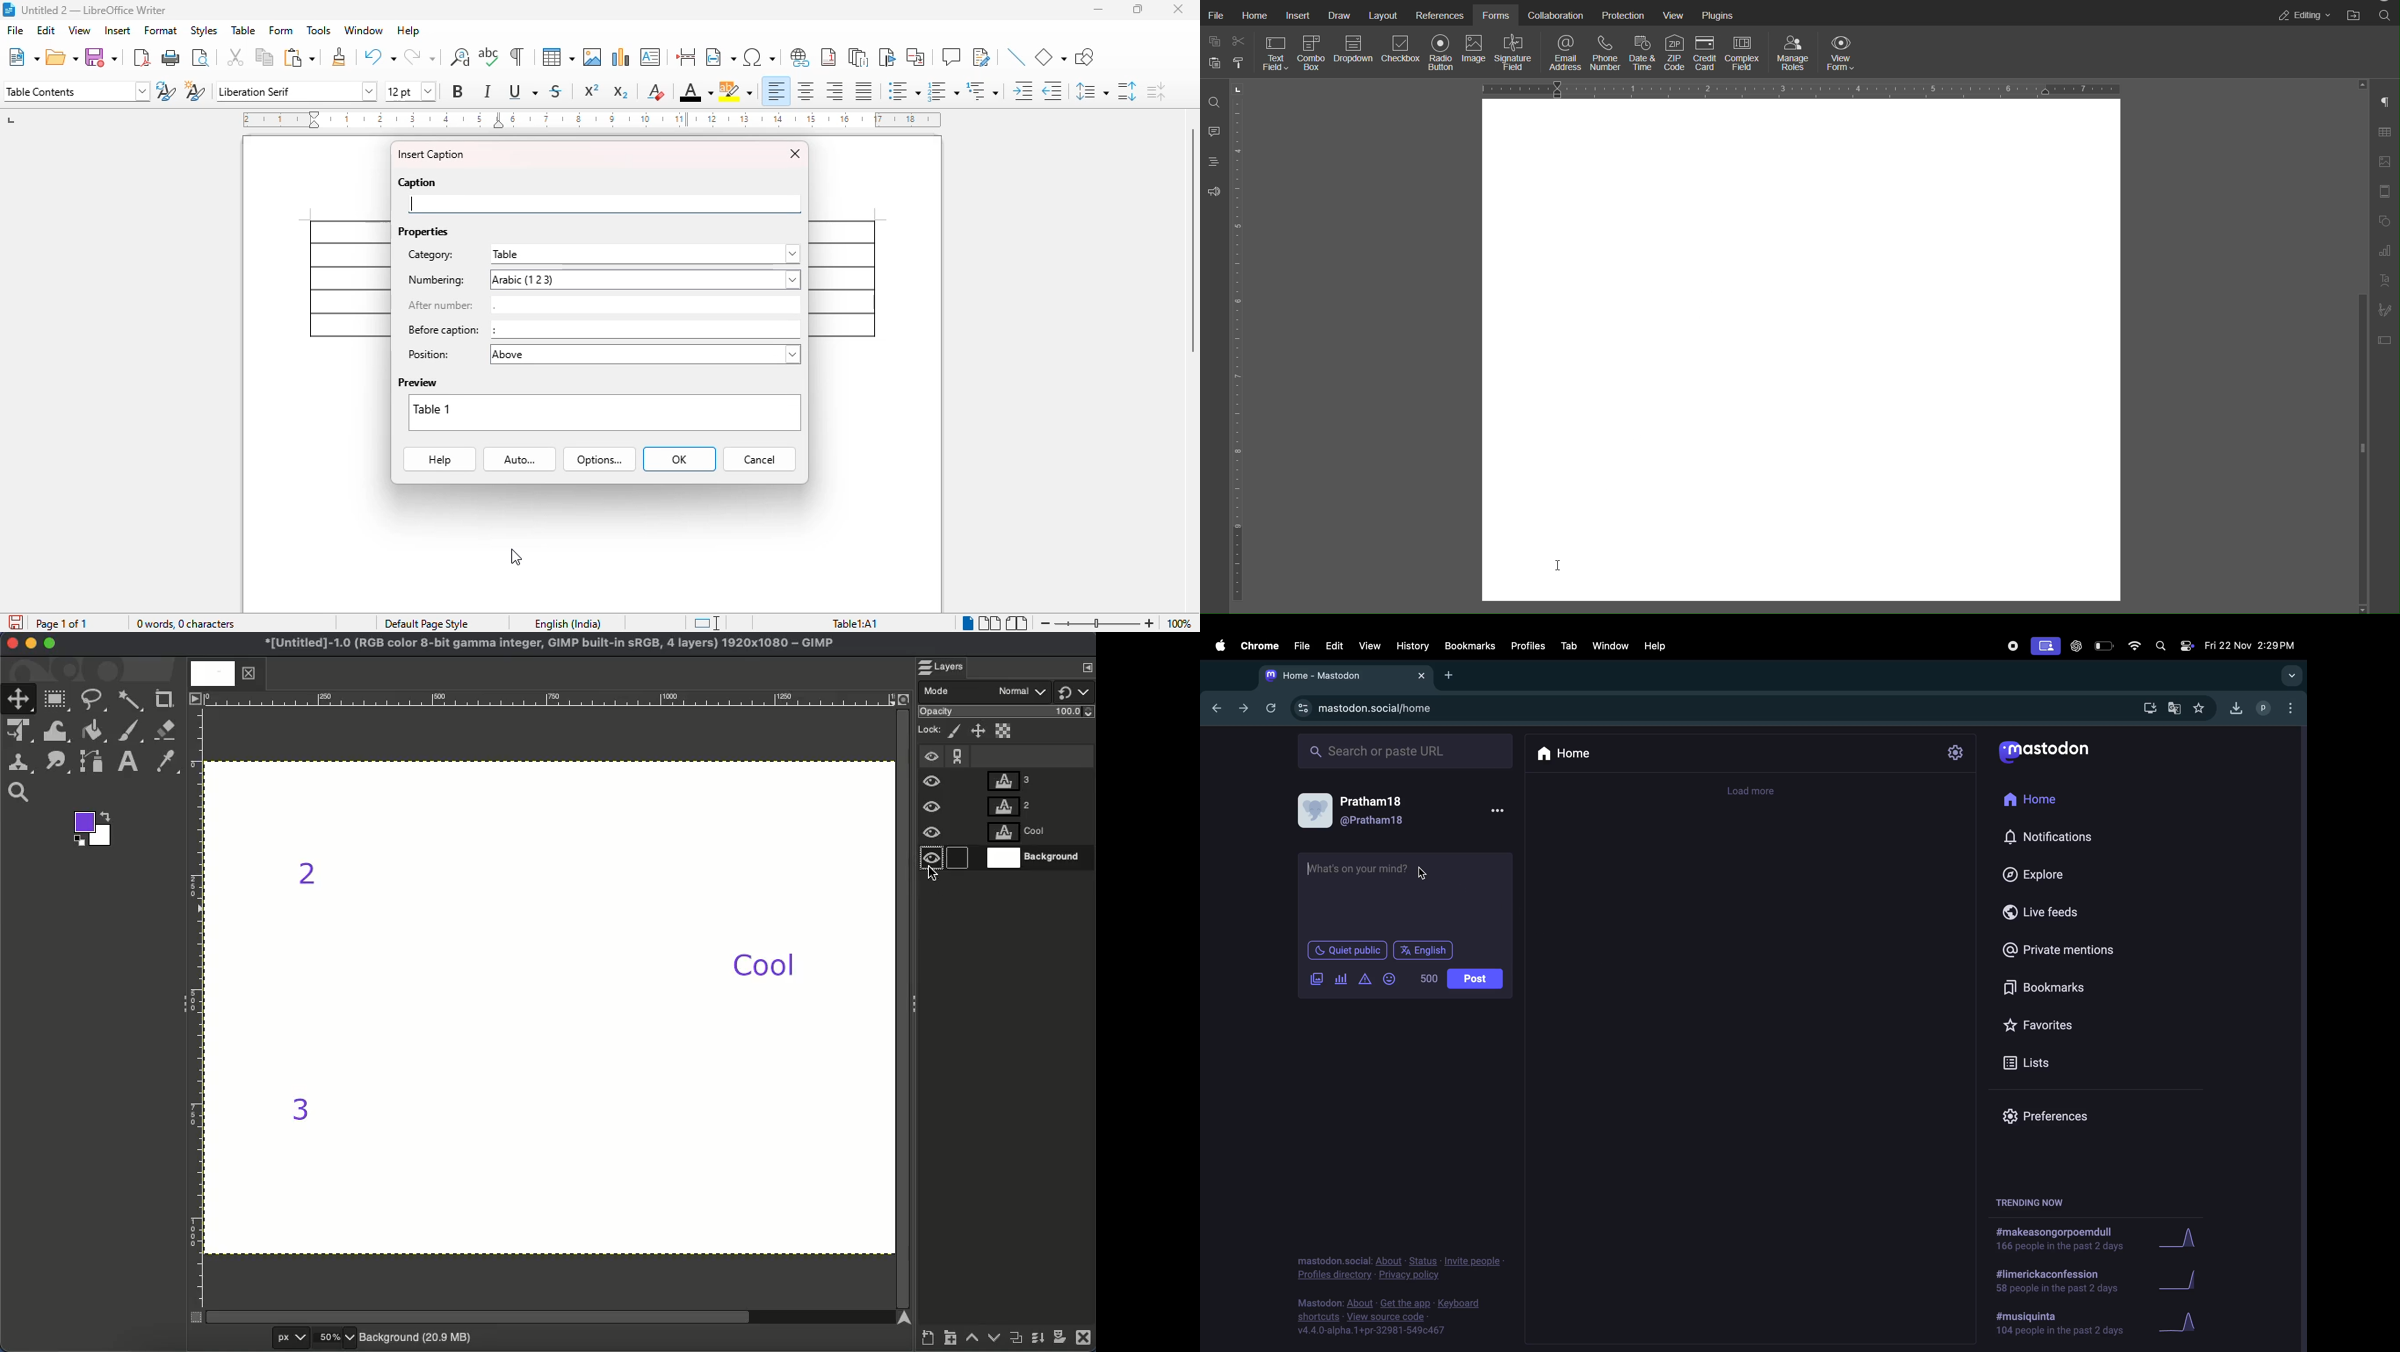 The image size is (2408, 1372). Describe the element at coordinates (982, 56) in the screenshot. I see `show track changes functions` at that location.